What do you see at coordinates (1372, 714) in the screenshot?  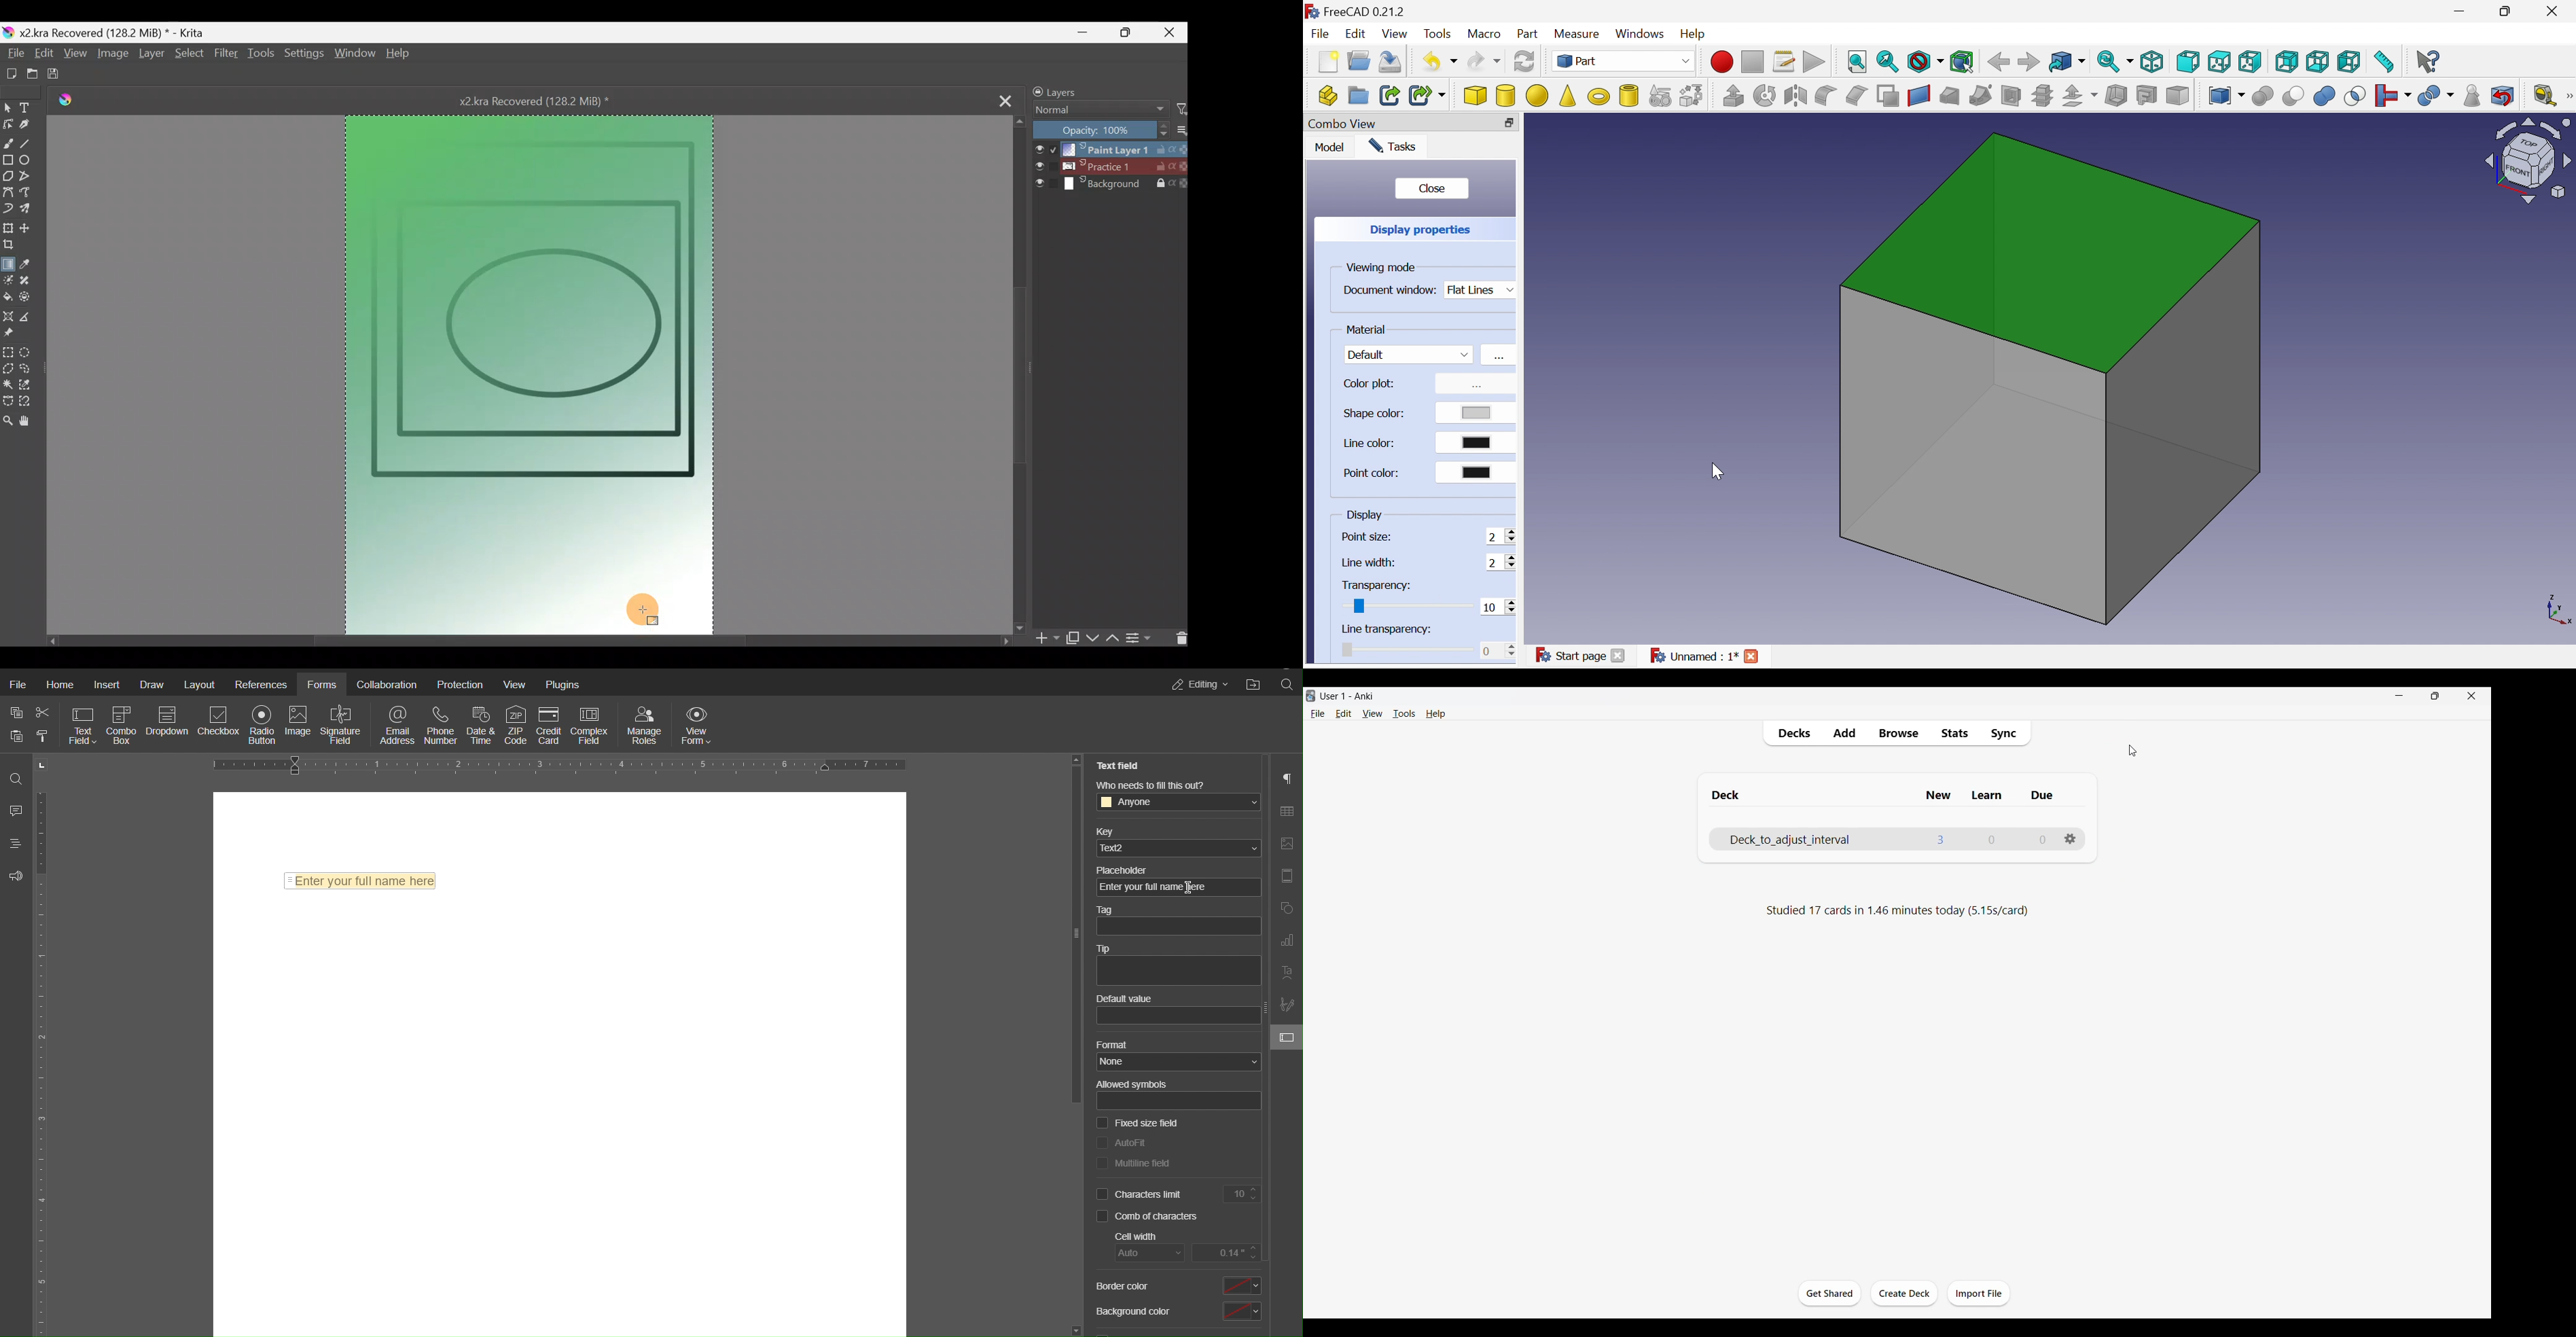 I see `View menu` at bounding box center [1372, 714].